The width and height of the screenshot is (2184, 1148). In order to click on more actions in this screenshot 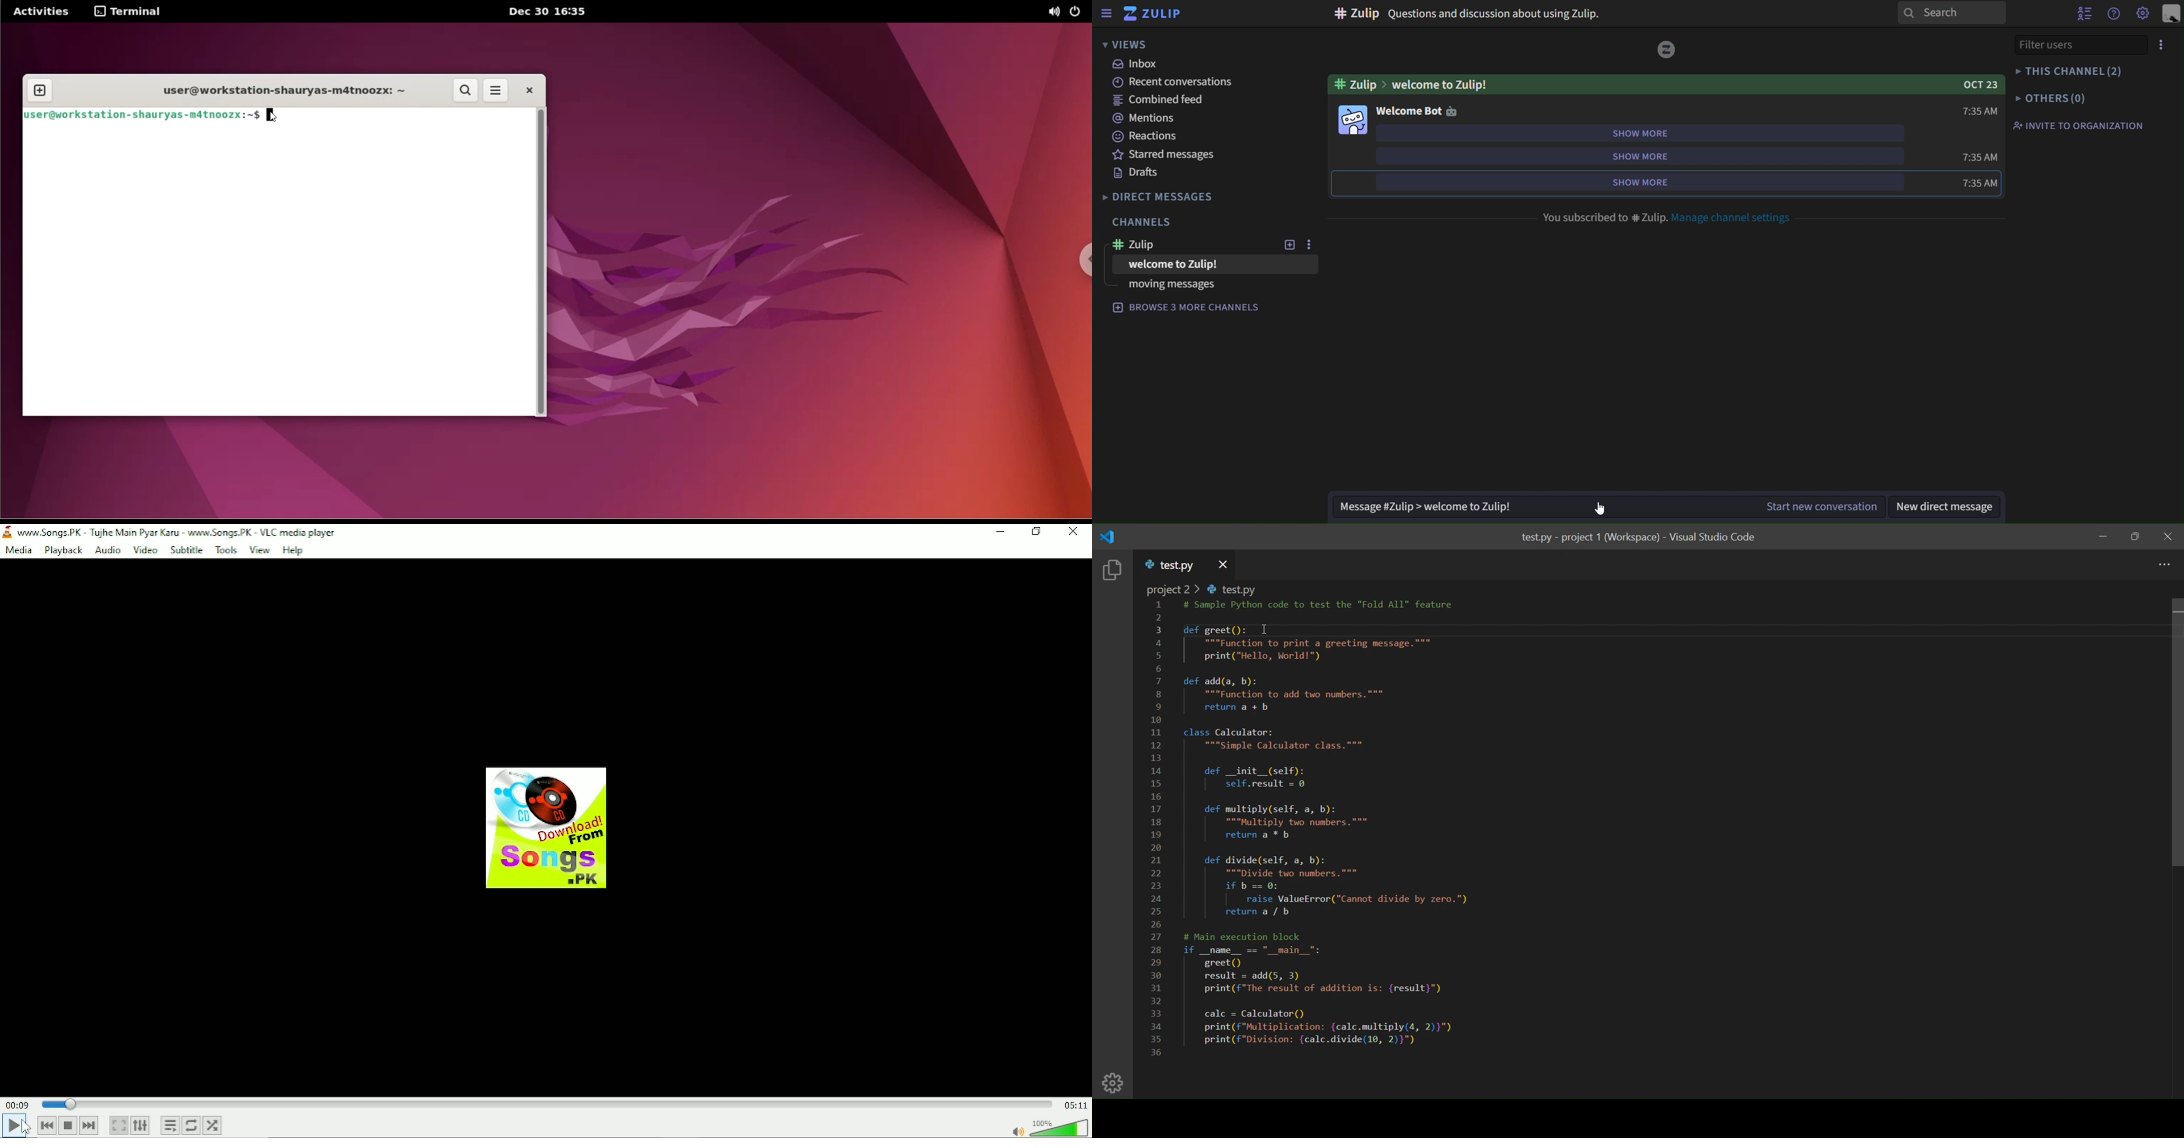, I will do `click(2164, 565)`.